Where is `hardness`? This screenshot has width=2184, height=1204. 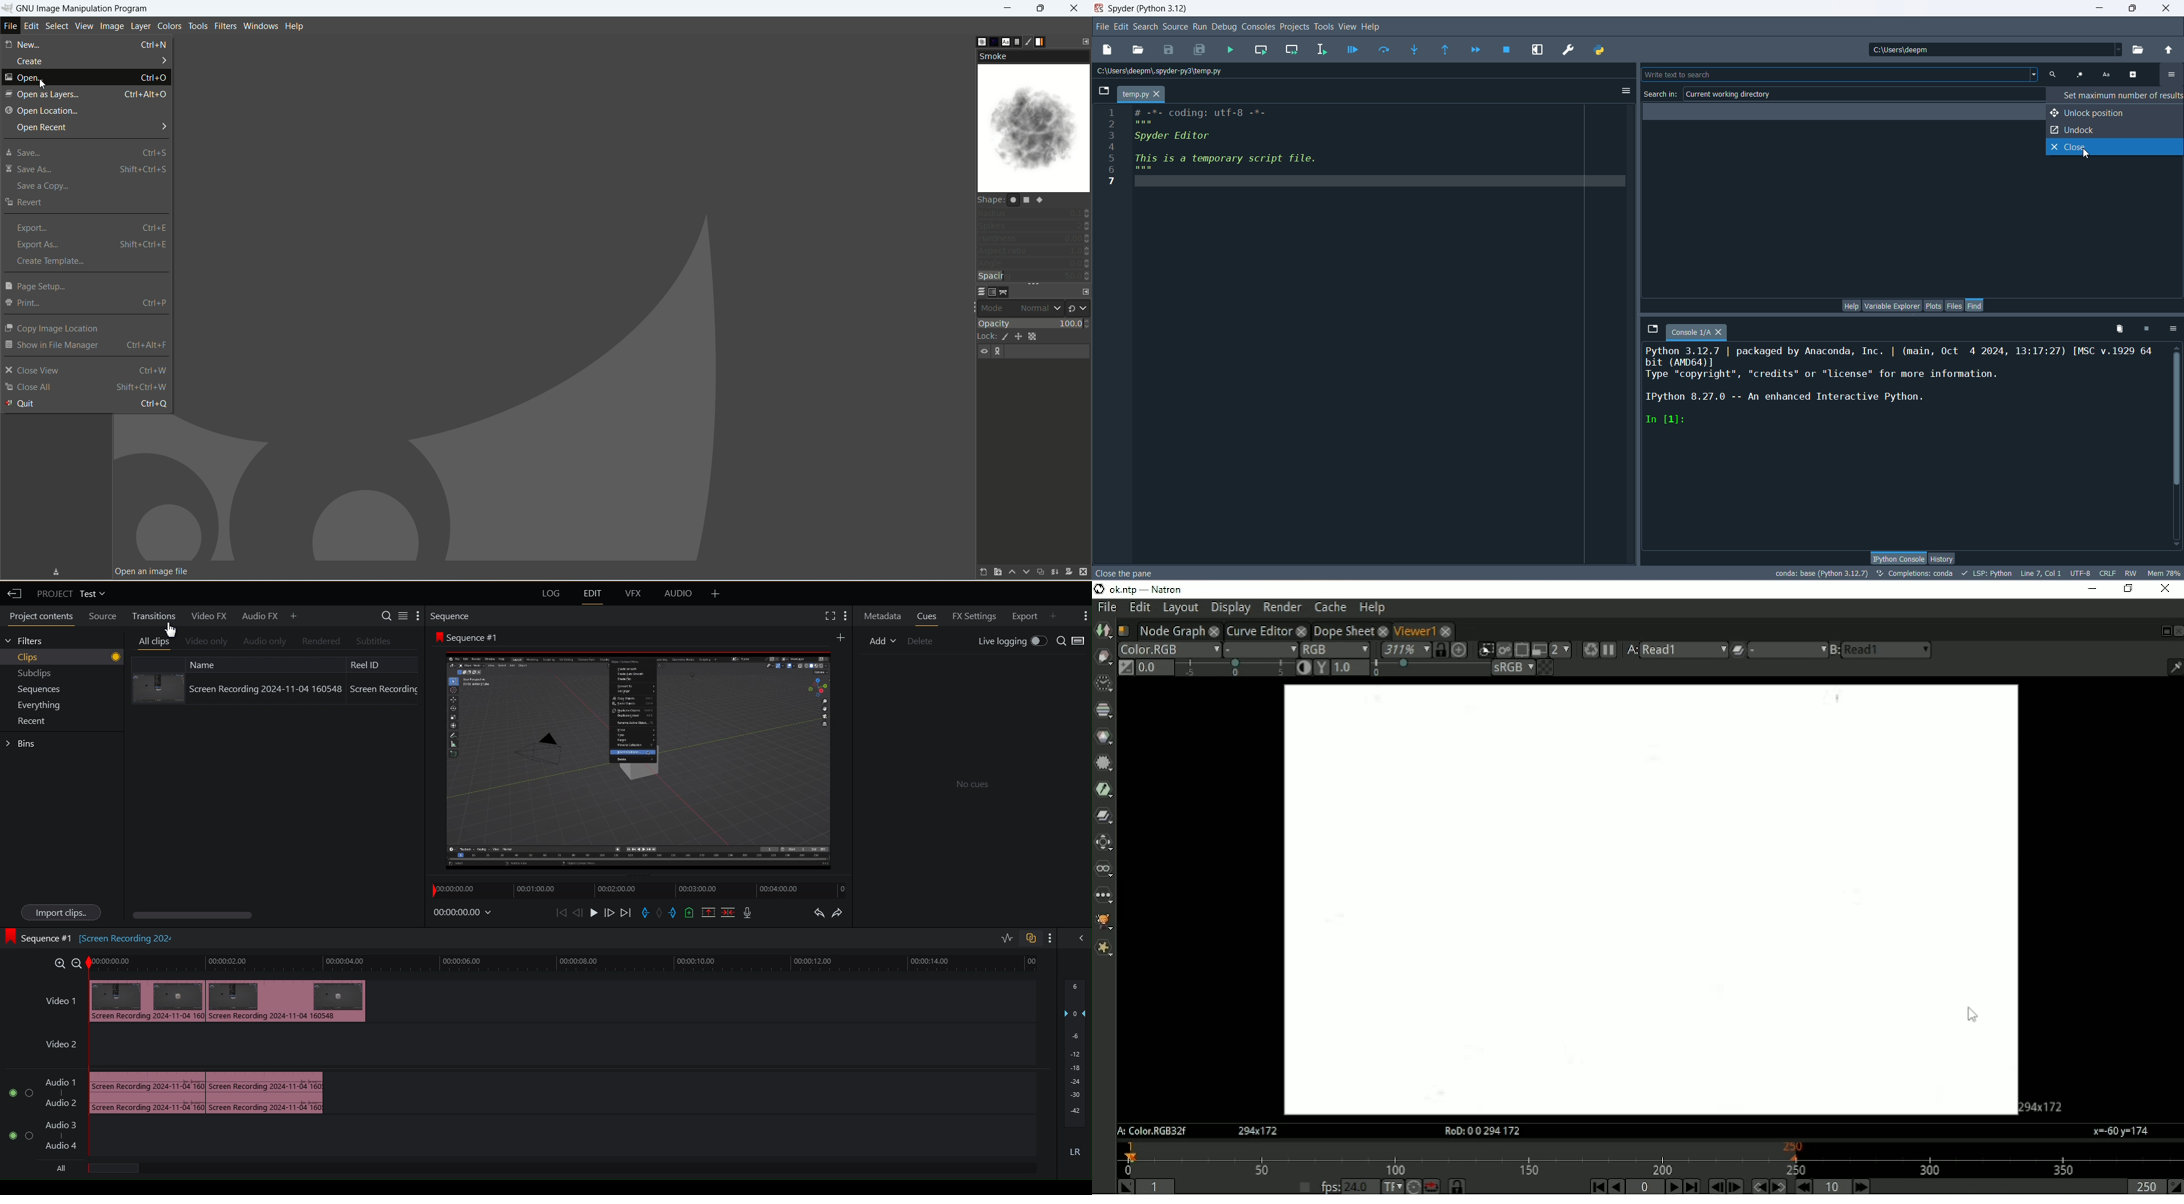 hardness is located at coordinates (1033, 238).